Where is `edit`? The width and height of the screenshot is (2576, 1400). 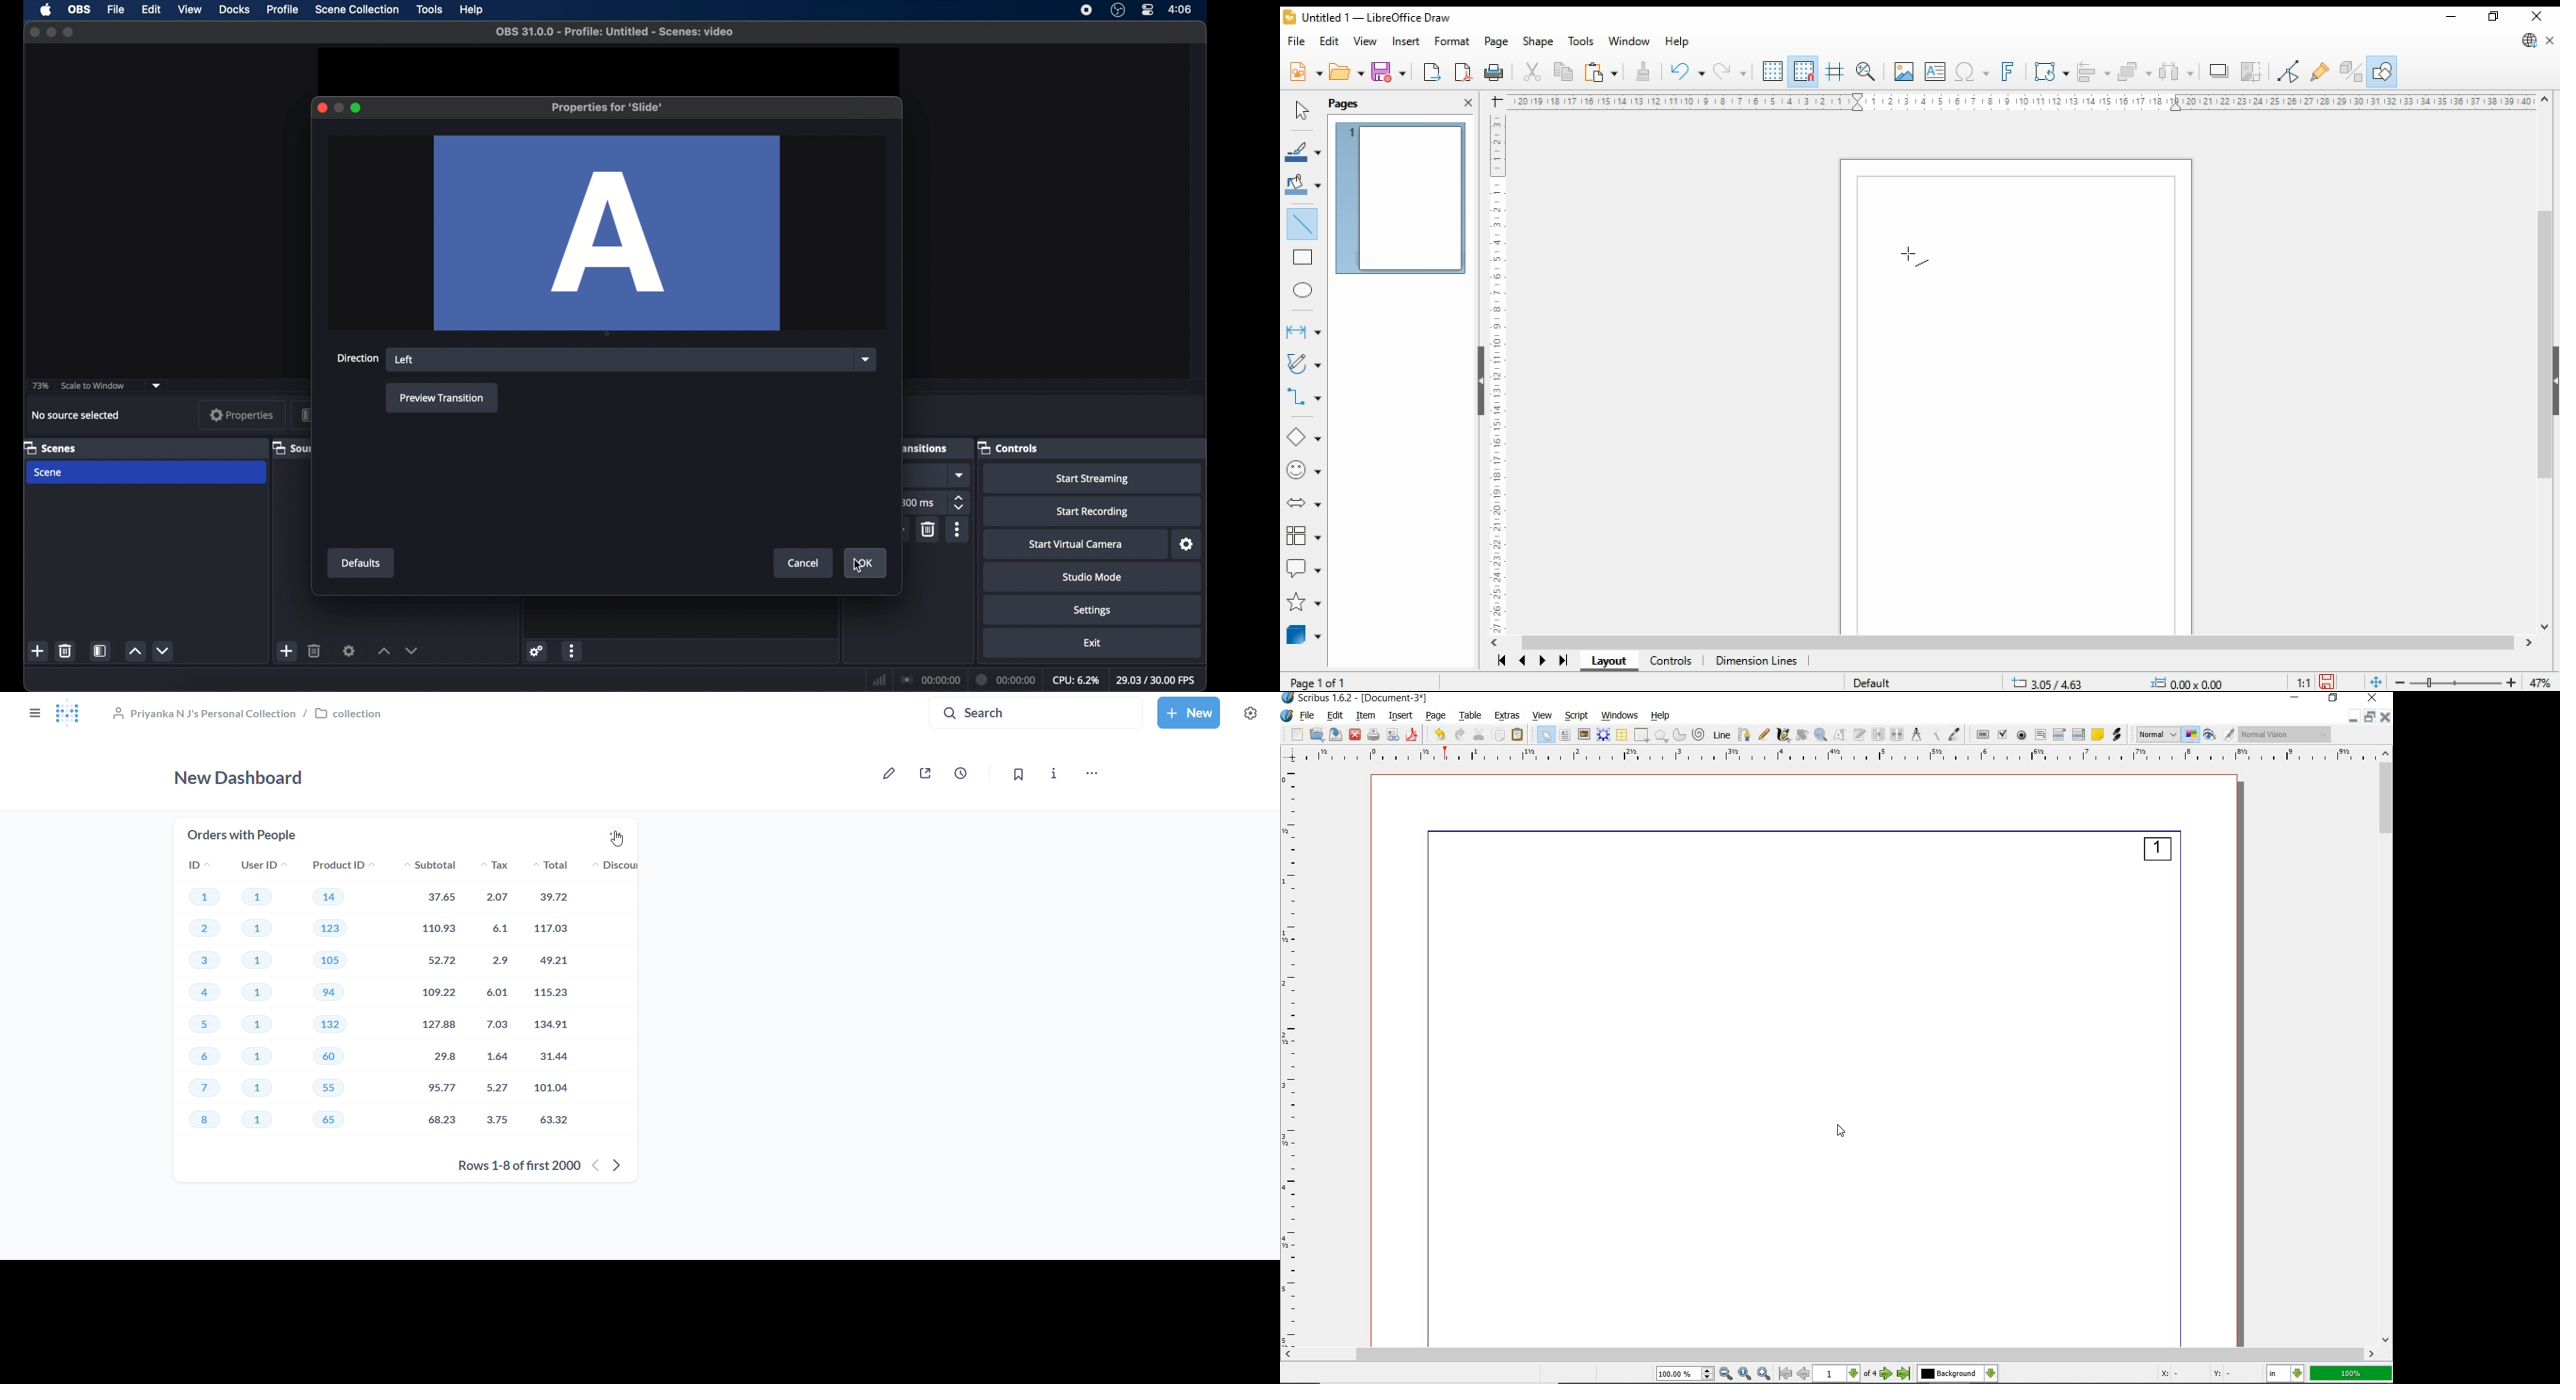
edit is located at coordinates (1330, 40).